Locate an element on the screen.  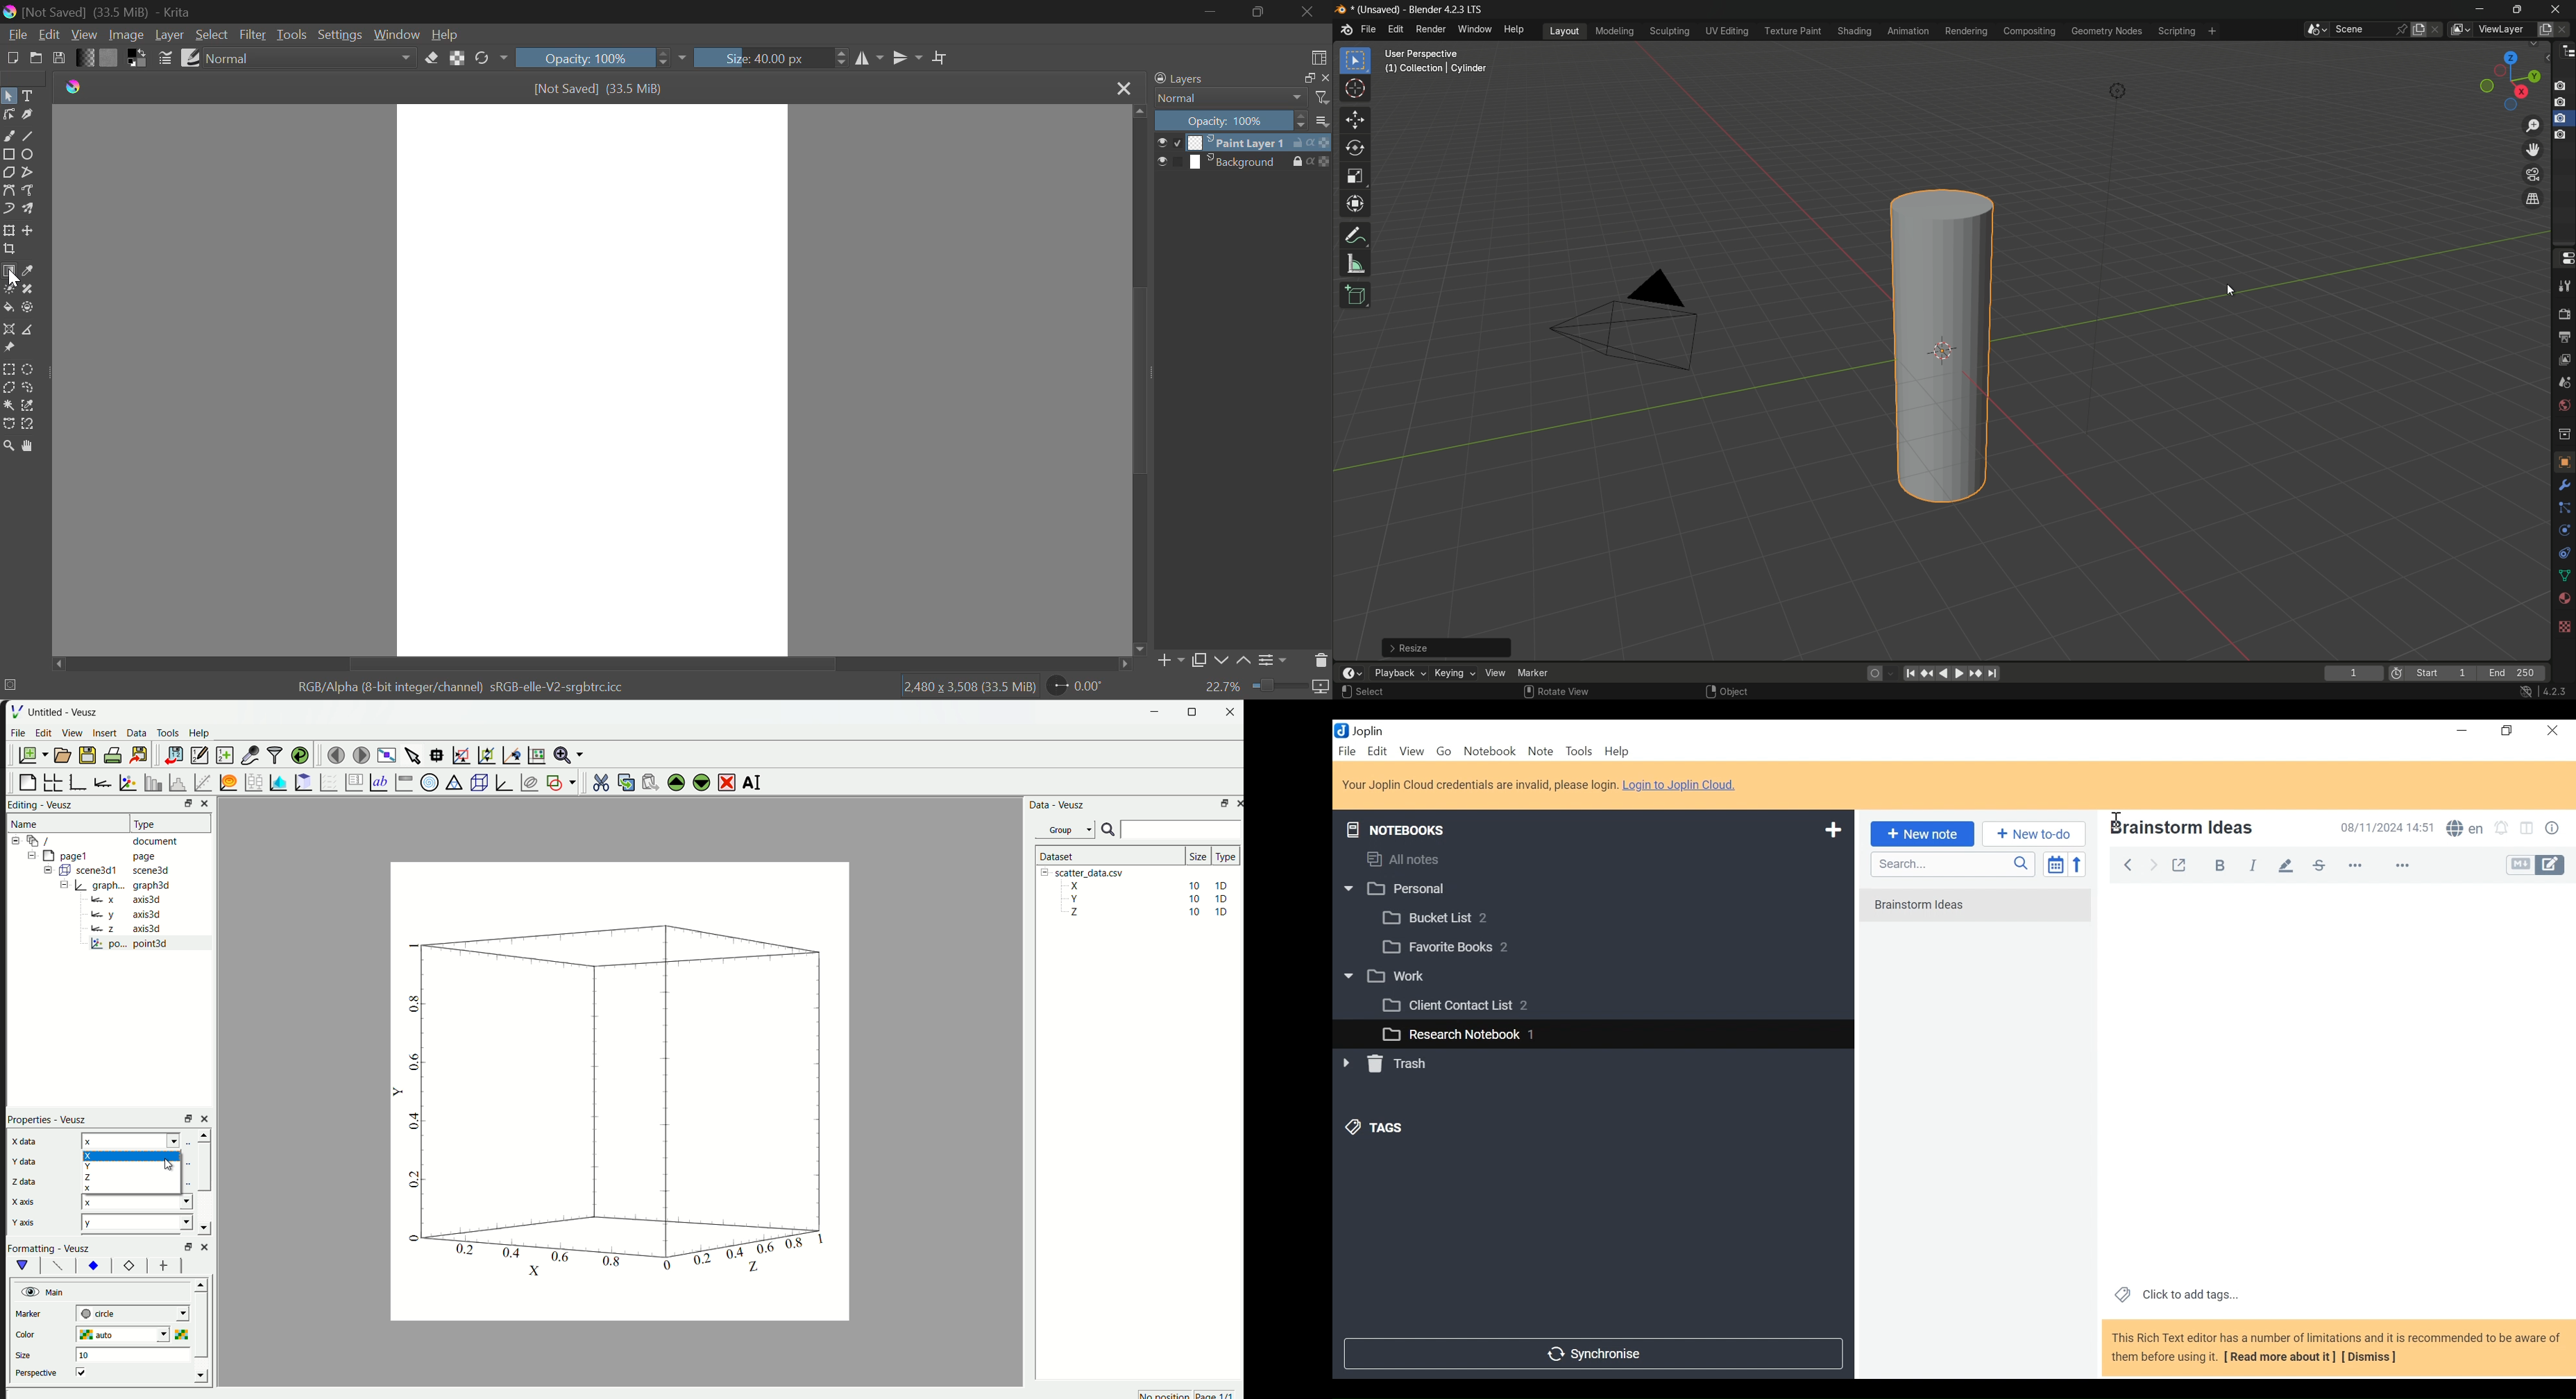
y data is located at coordinates (18, 1160).